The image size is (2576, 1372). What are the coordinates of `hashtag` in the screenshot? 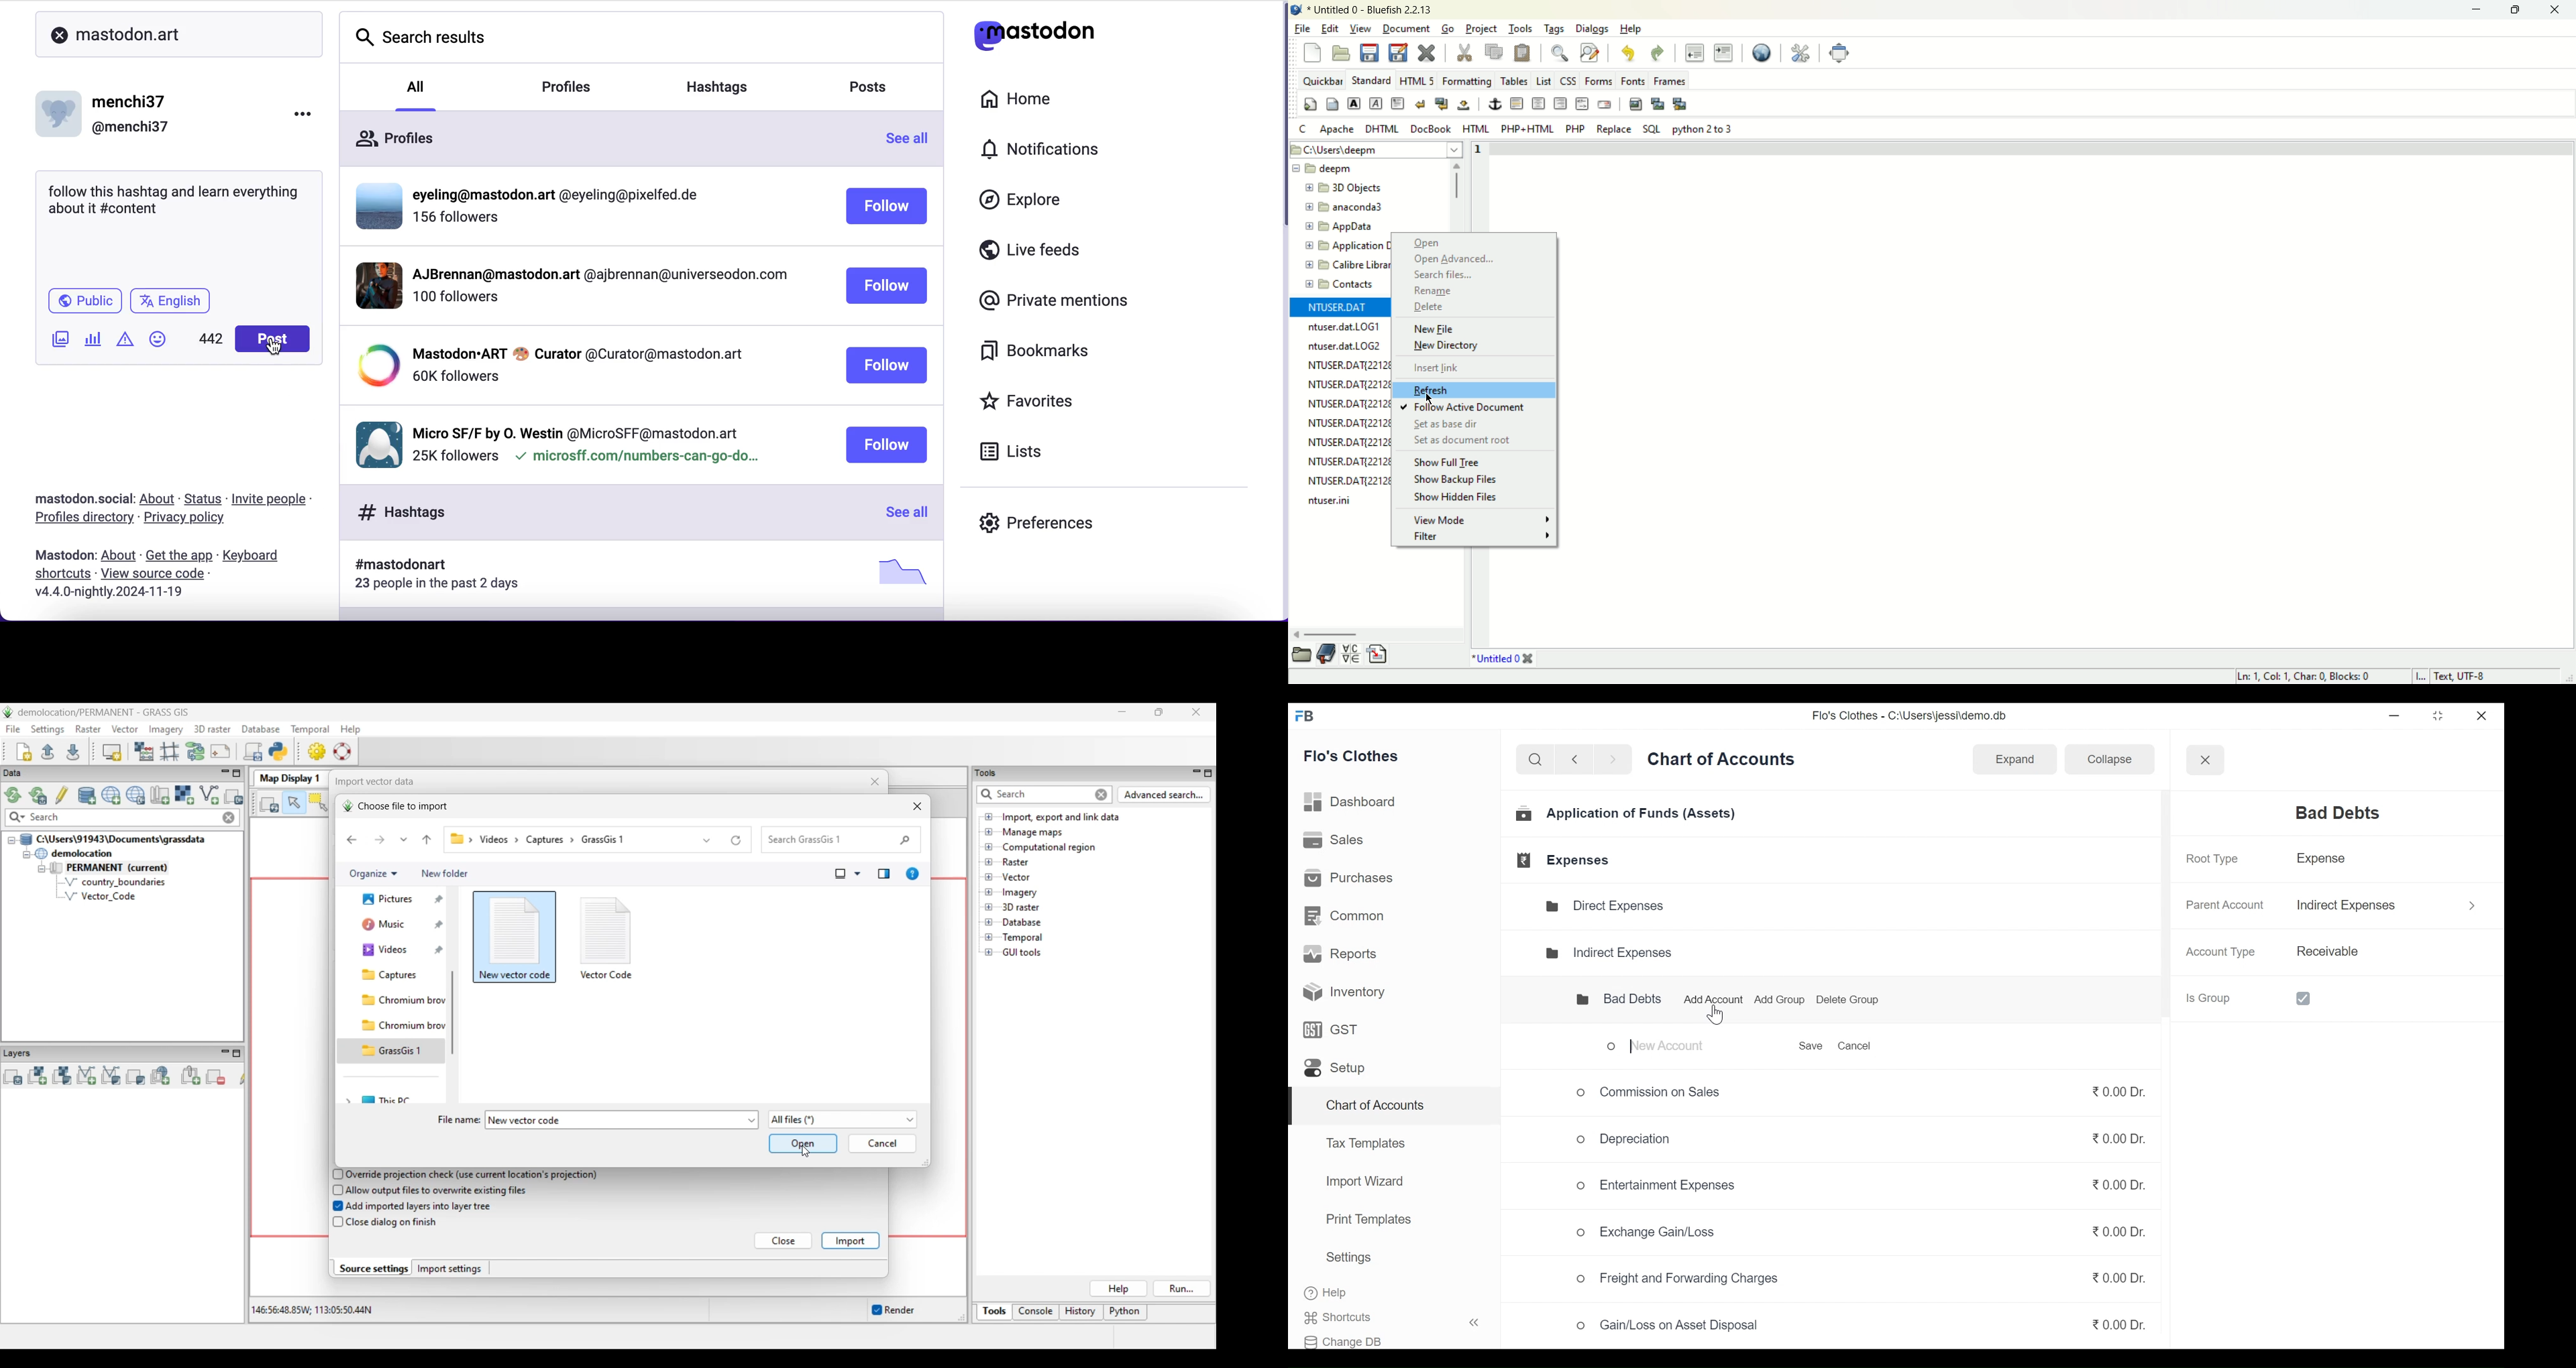 It's located at (394, 566).